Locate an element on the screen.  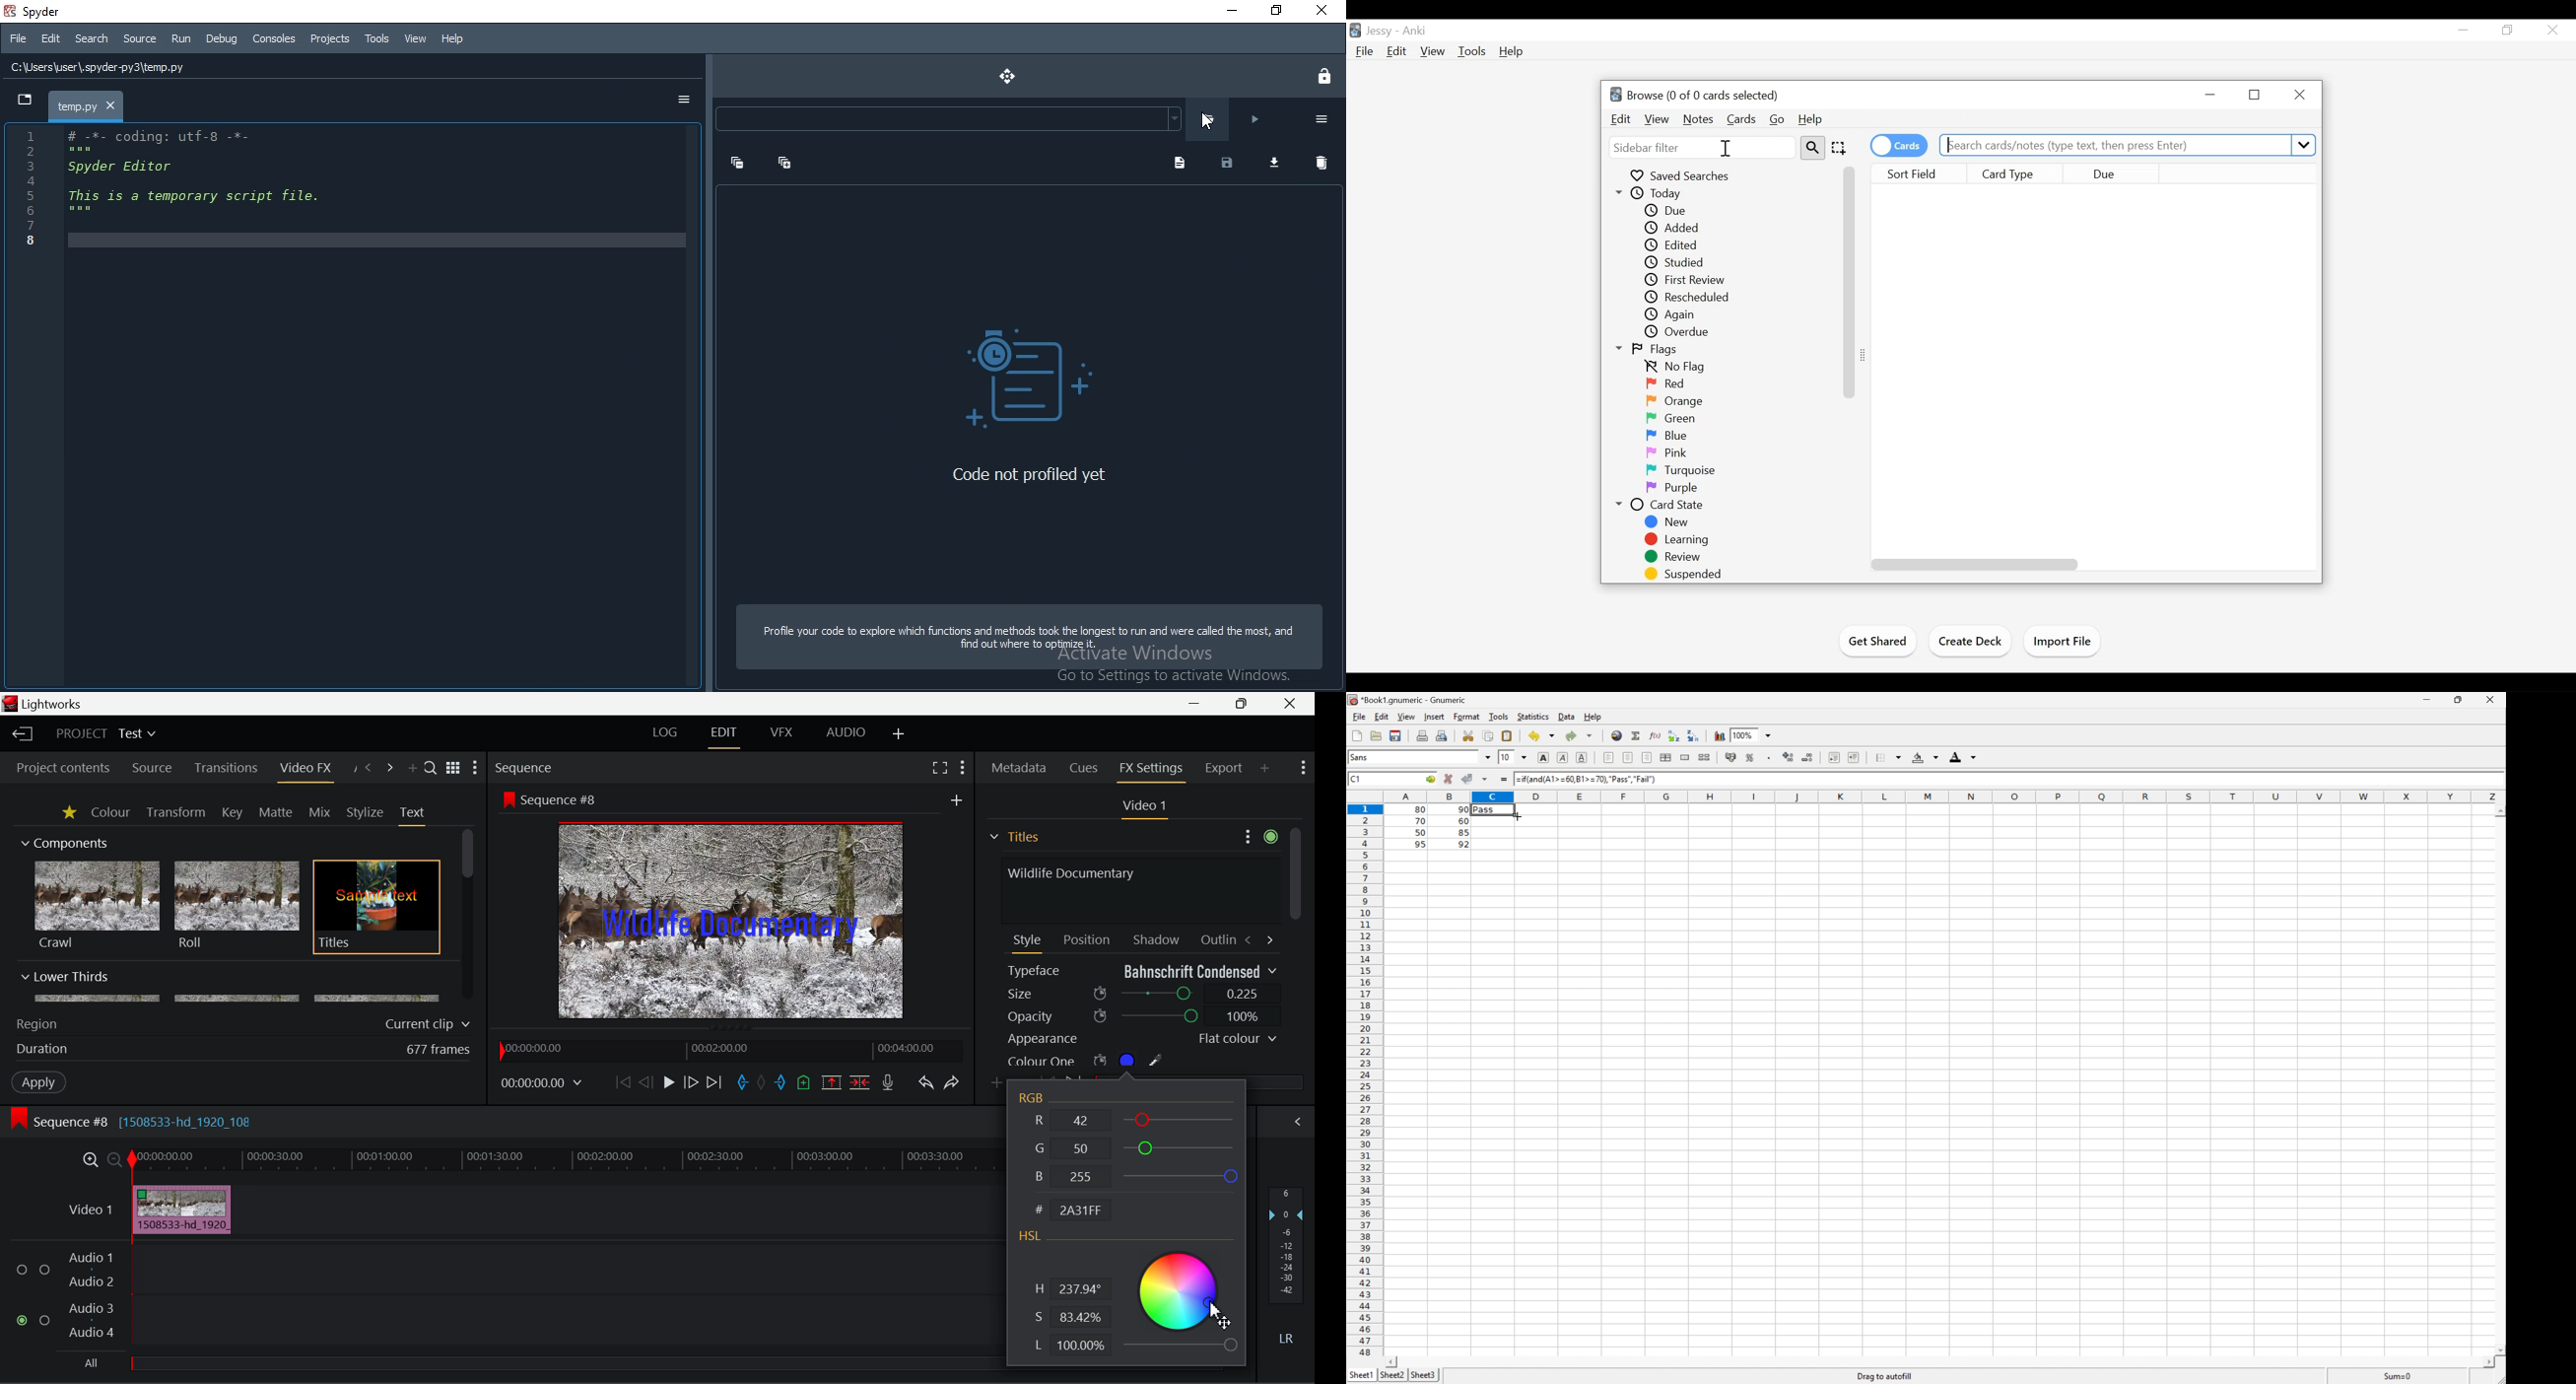
Source is located at coordinates (140, 39).